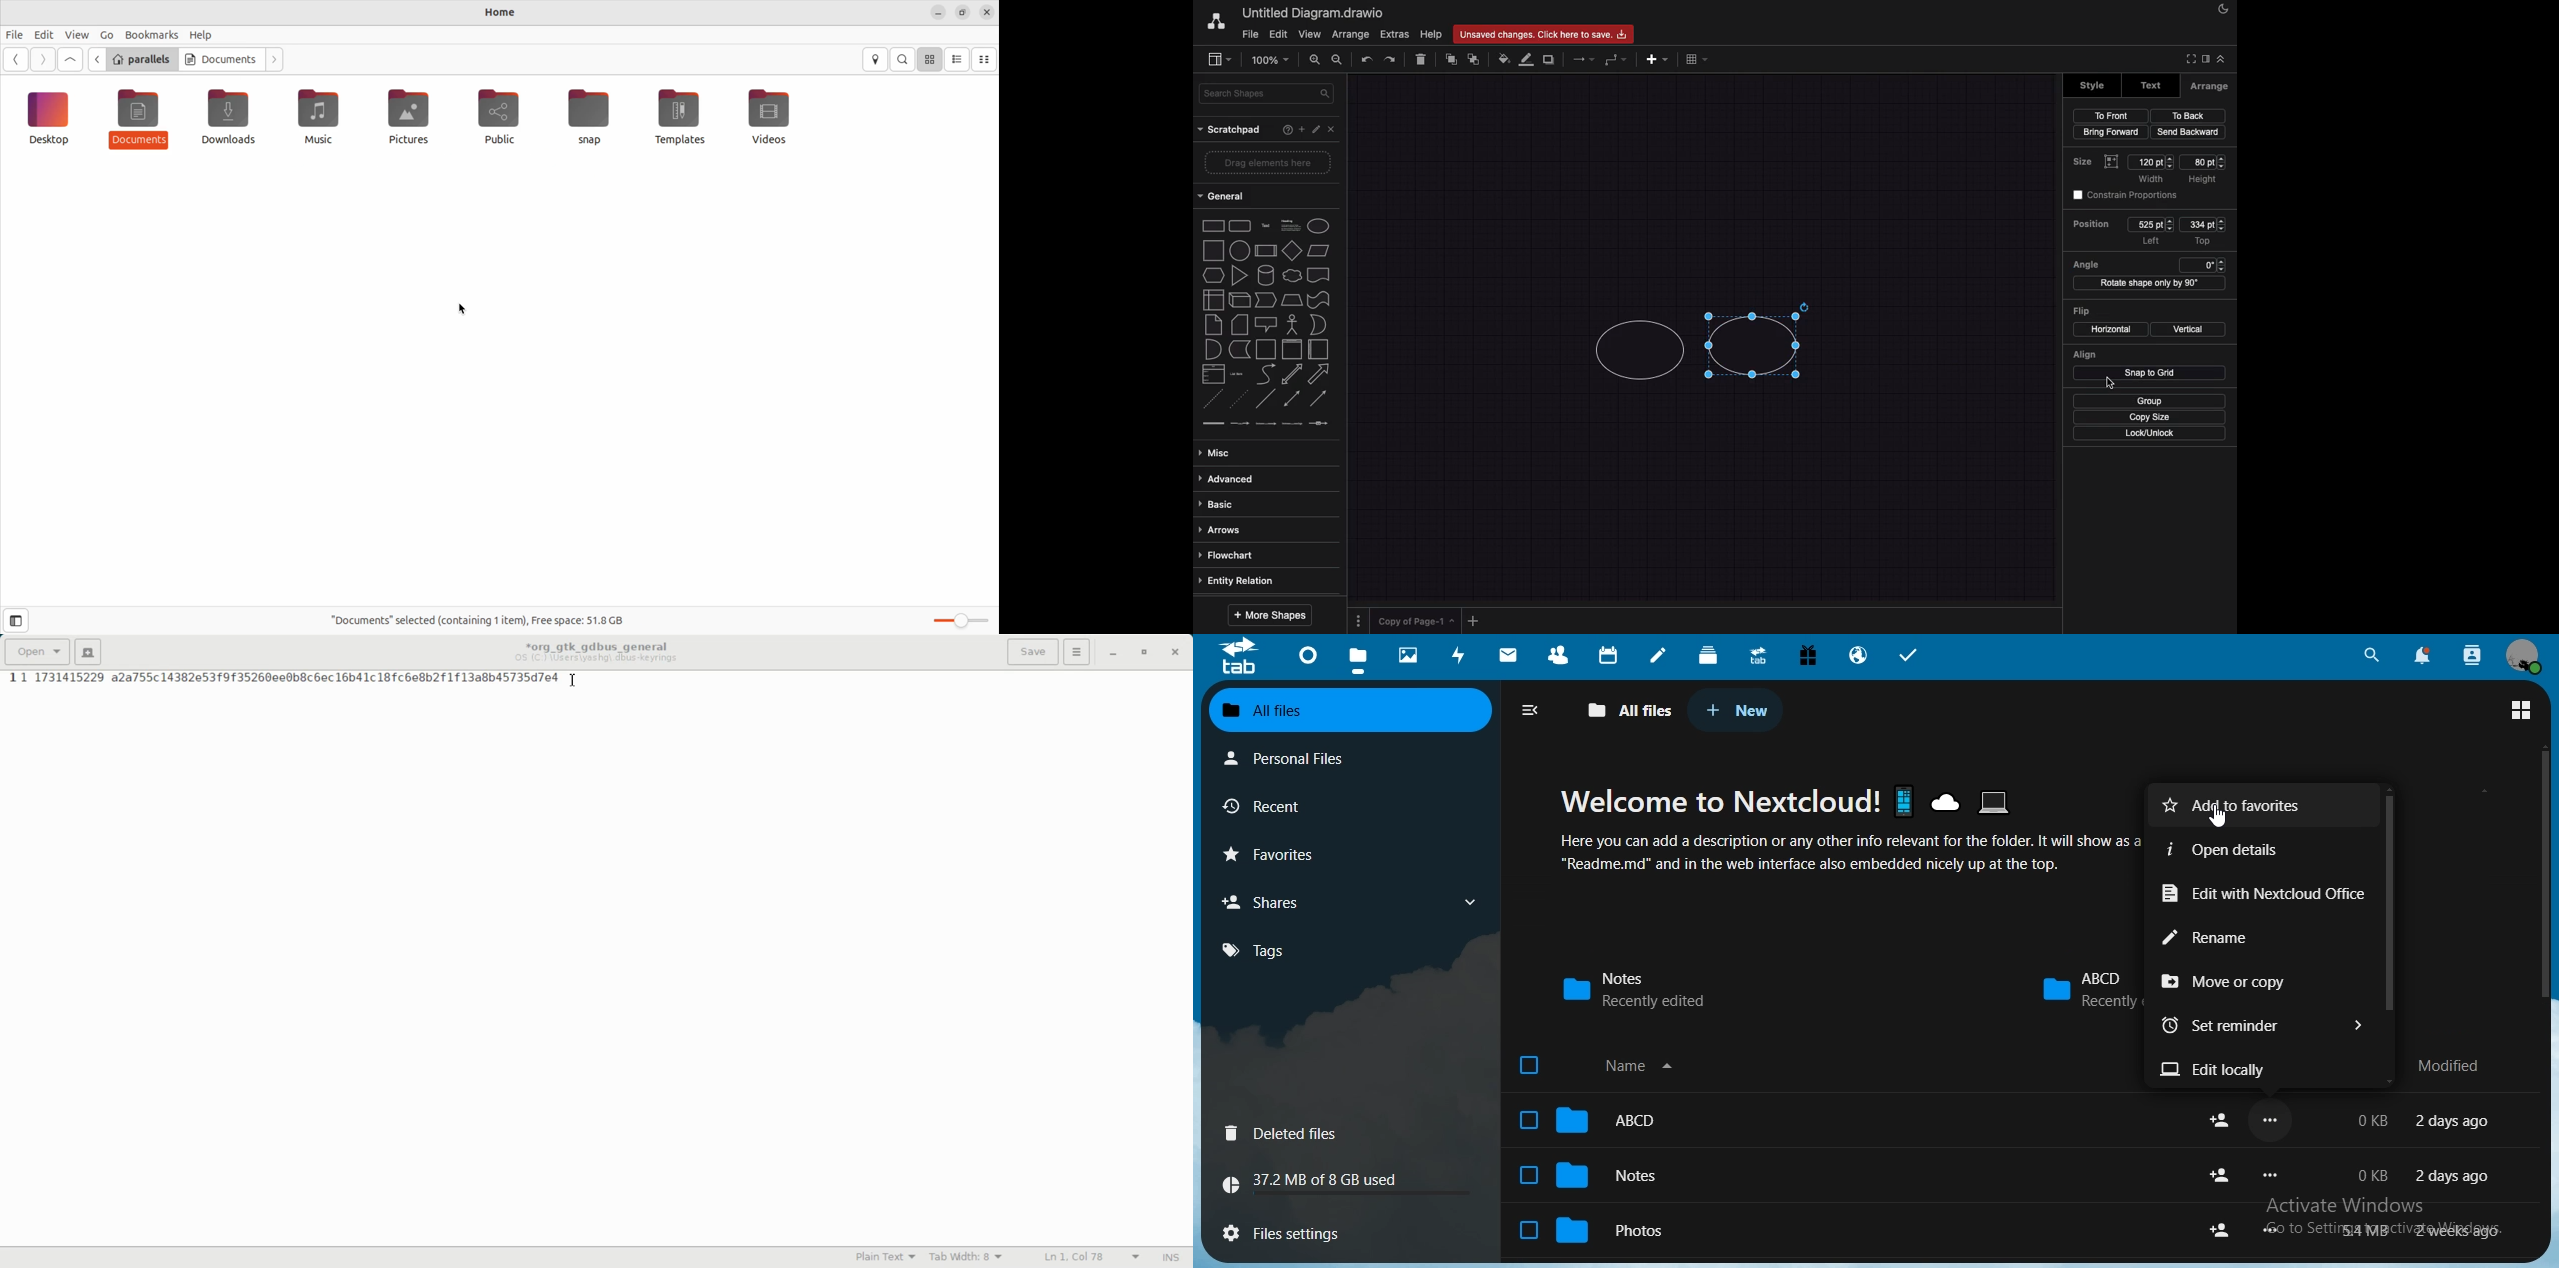 The image size is (2576, 1288). What do you see at coordinates (1223, 195) in the screenshot?
I see `general` at bounding box center [1223, 195].